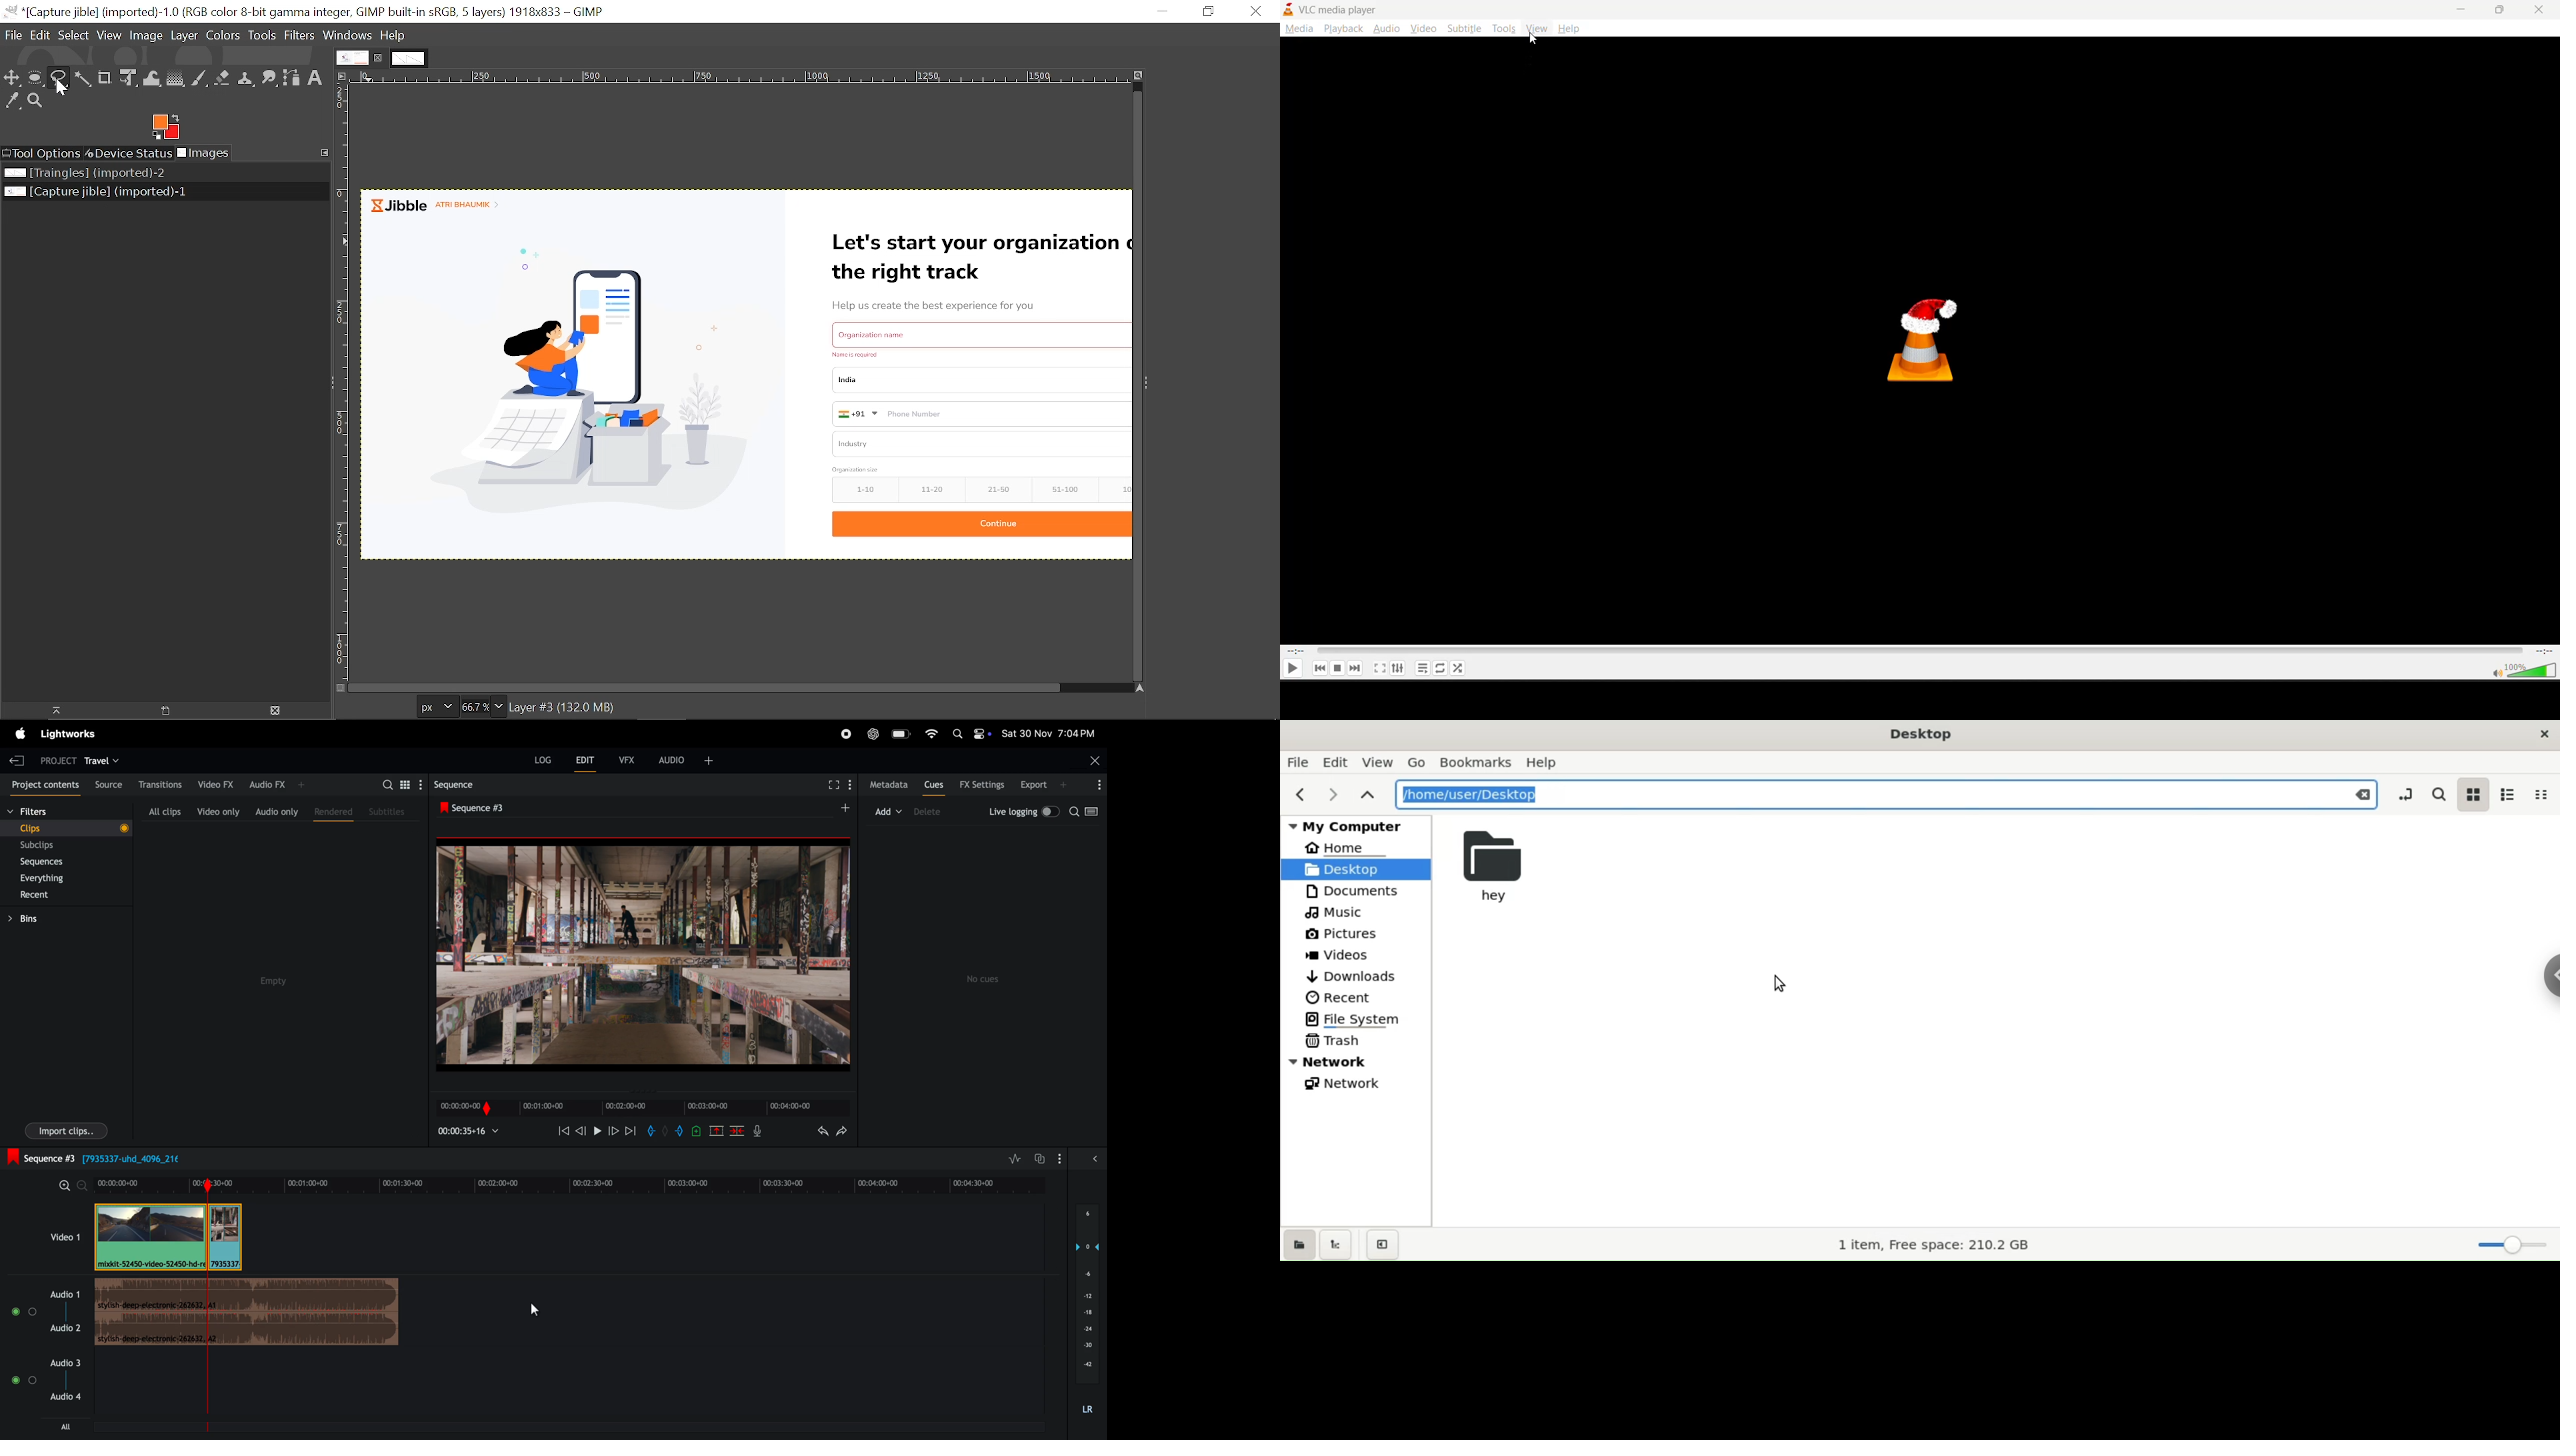  Describe the element at coordinates (1442, 669) in the screenshot. I see `toggle loop ` at that location.